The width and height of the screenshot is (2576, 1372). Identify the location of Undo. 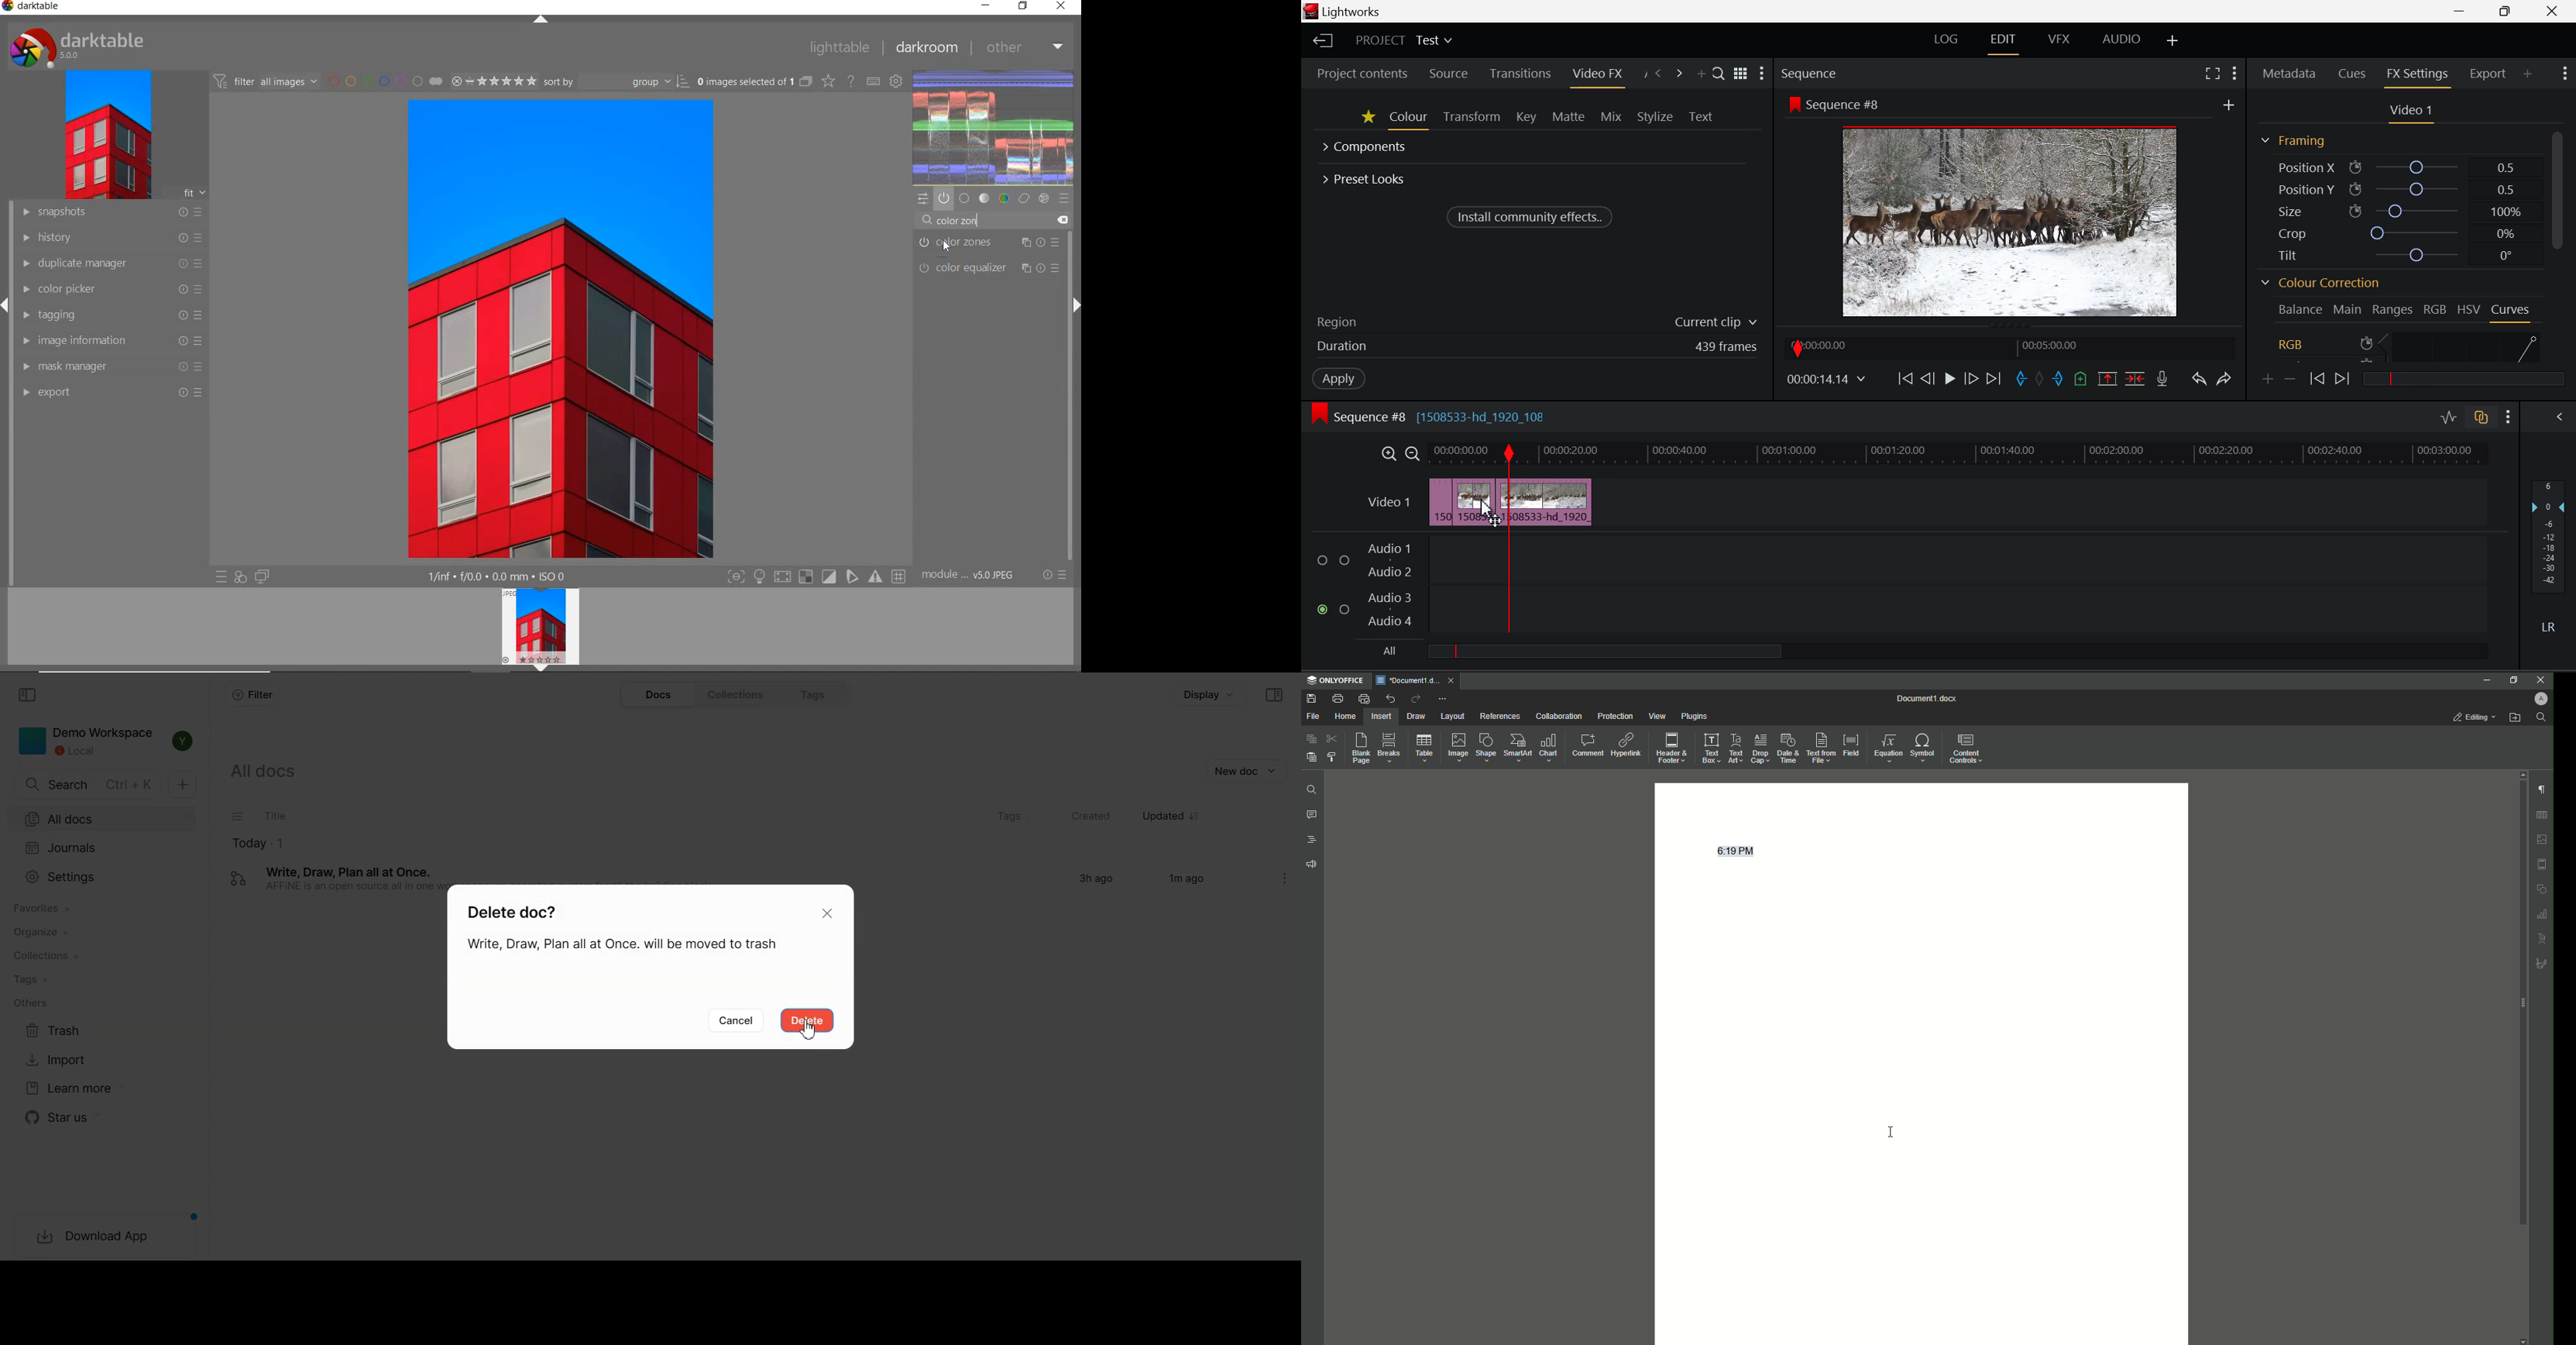
(2199, 381).